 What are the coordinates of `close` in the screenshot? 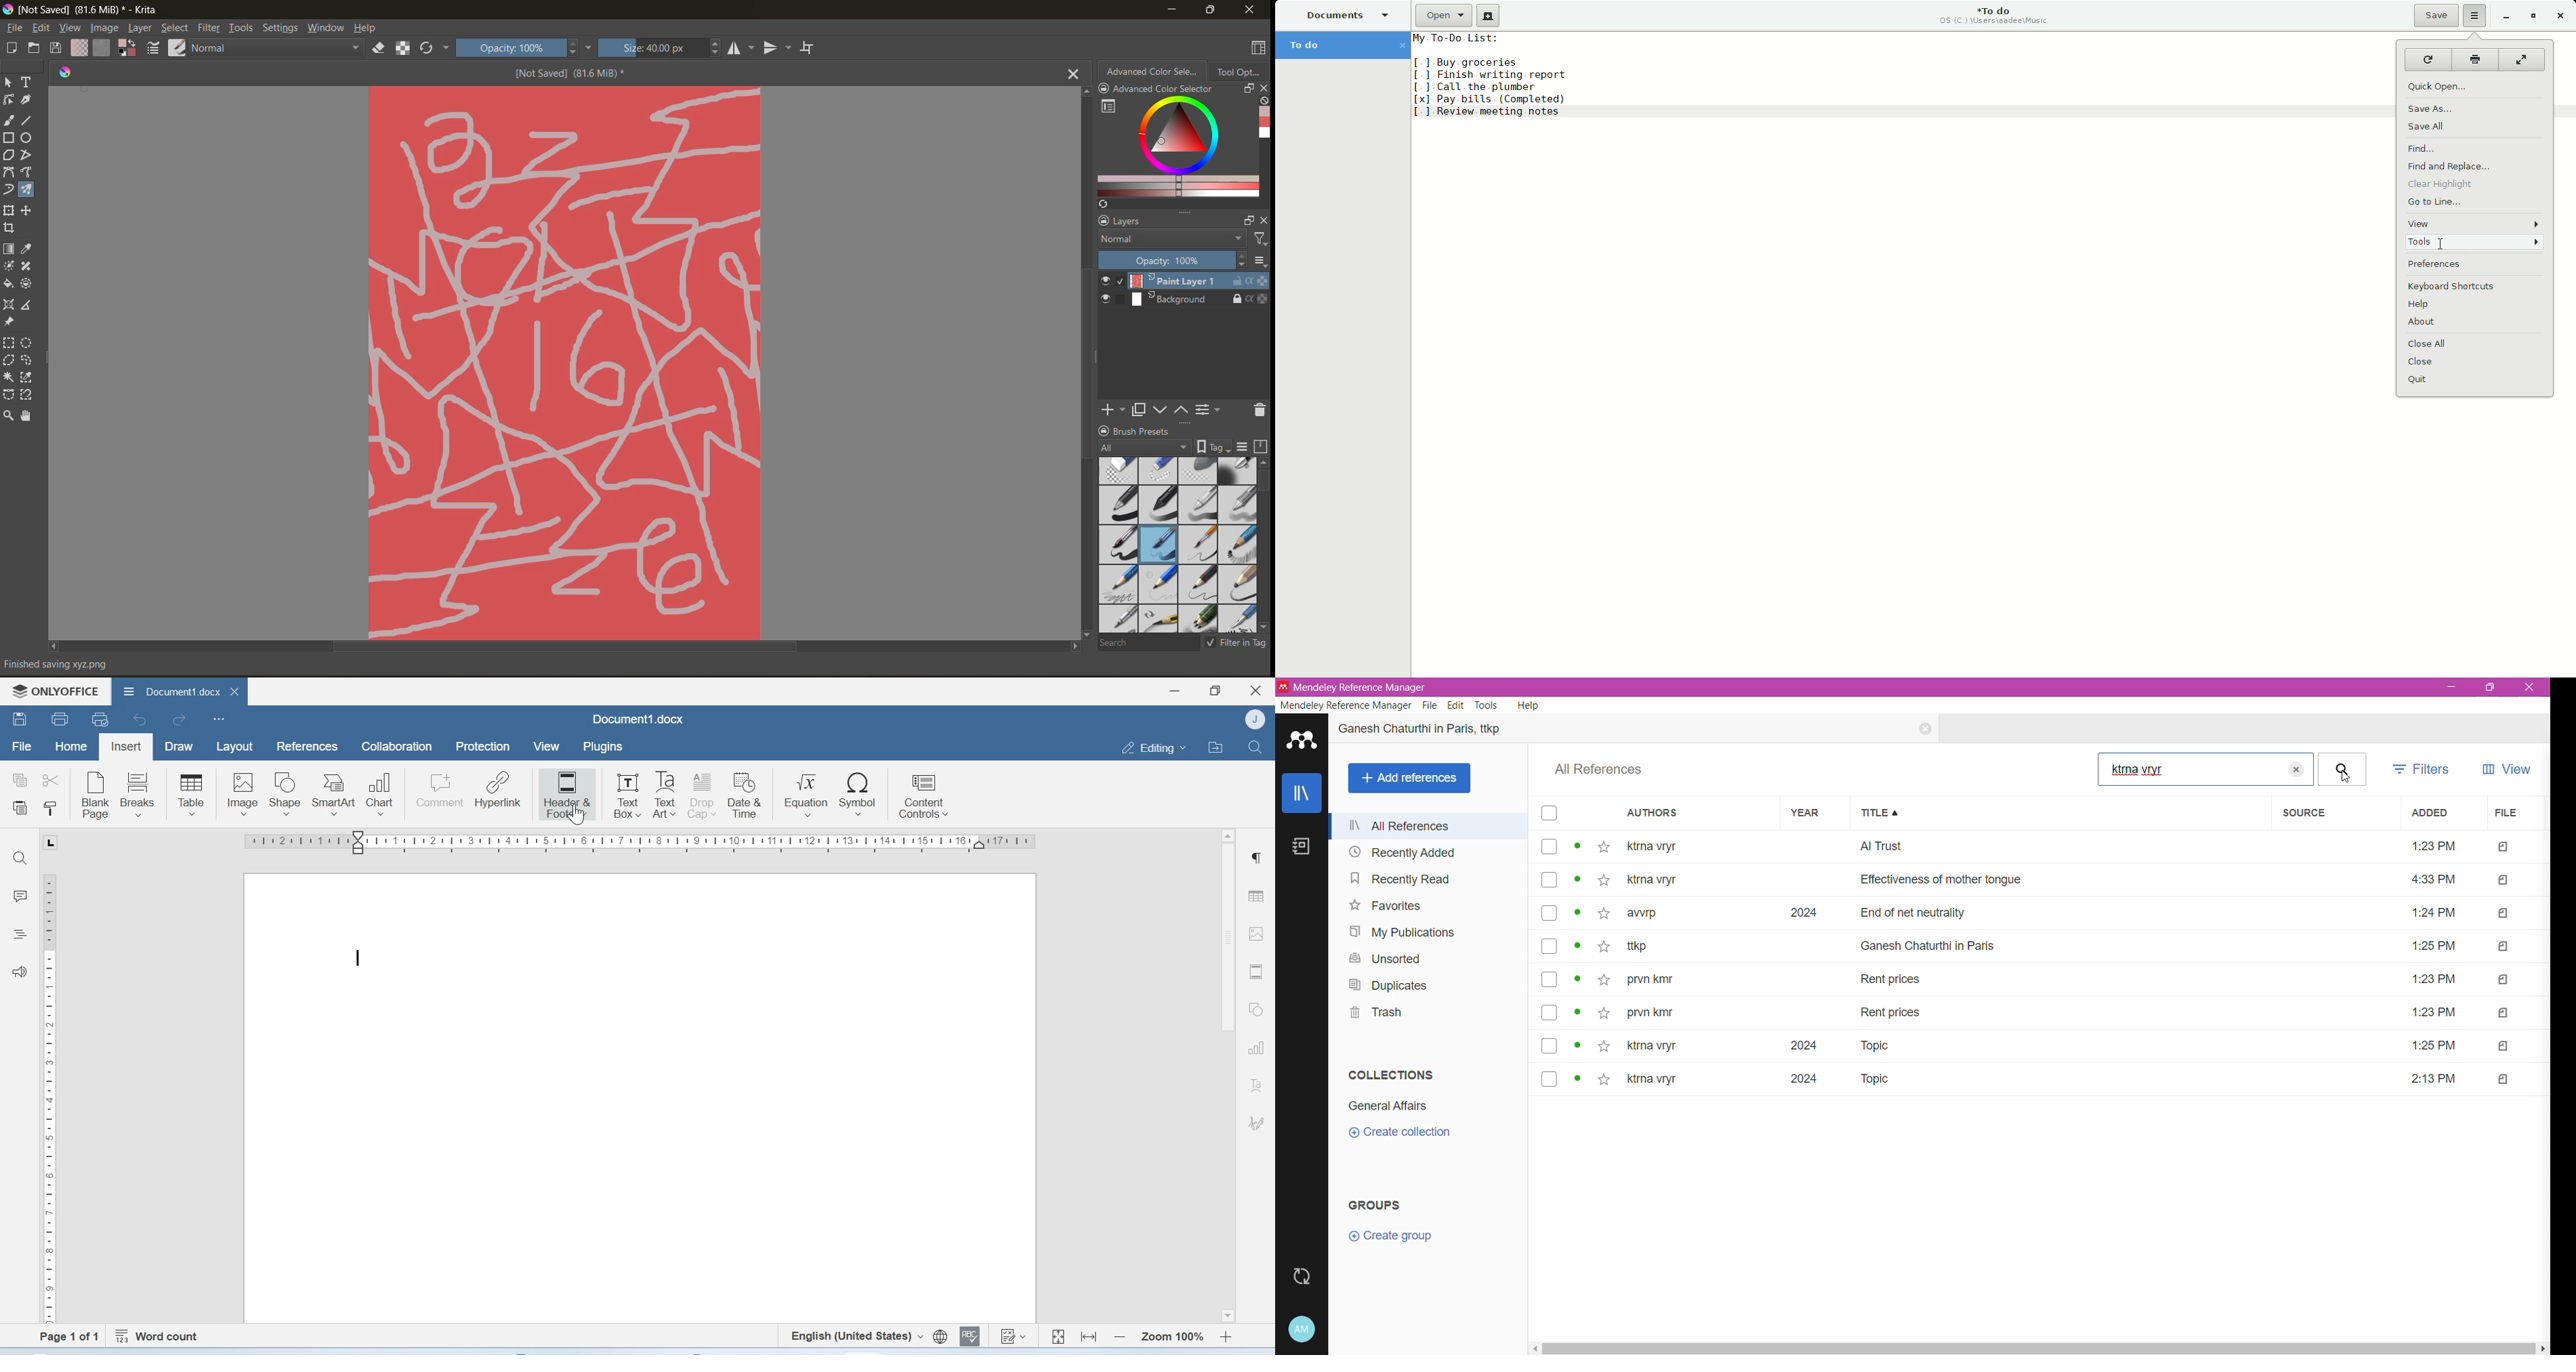 It's located at (1251, 9).